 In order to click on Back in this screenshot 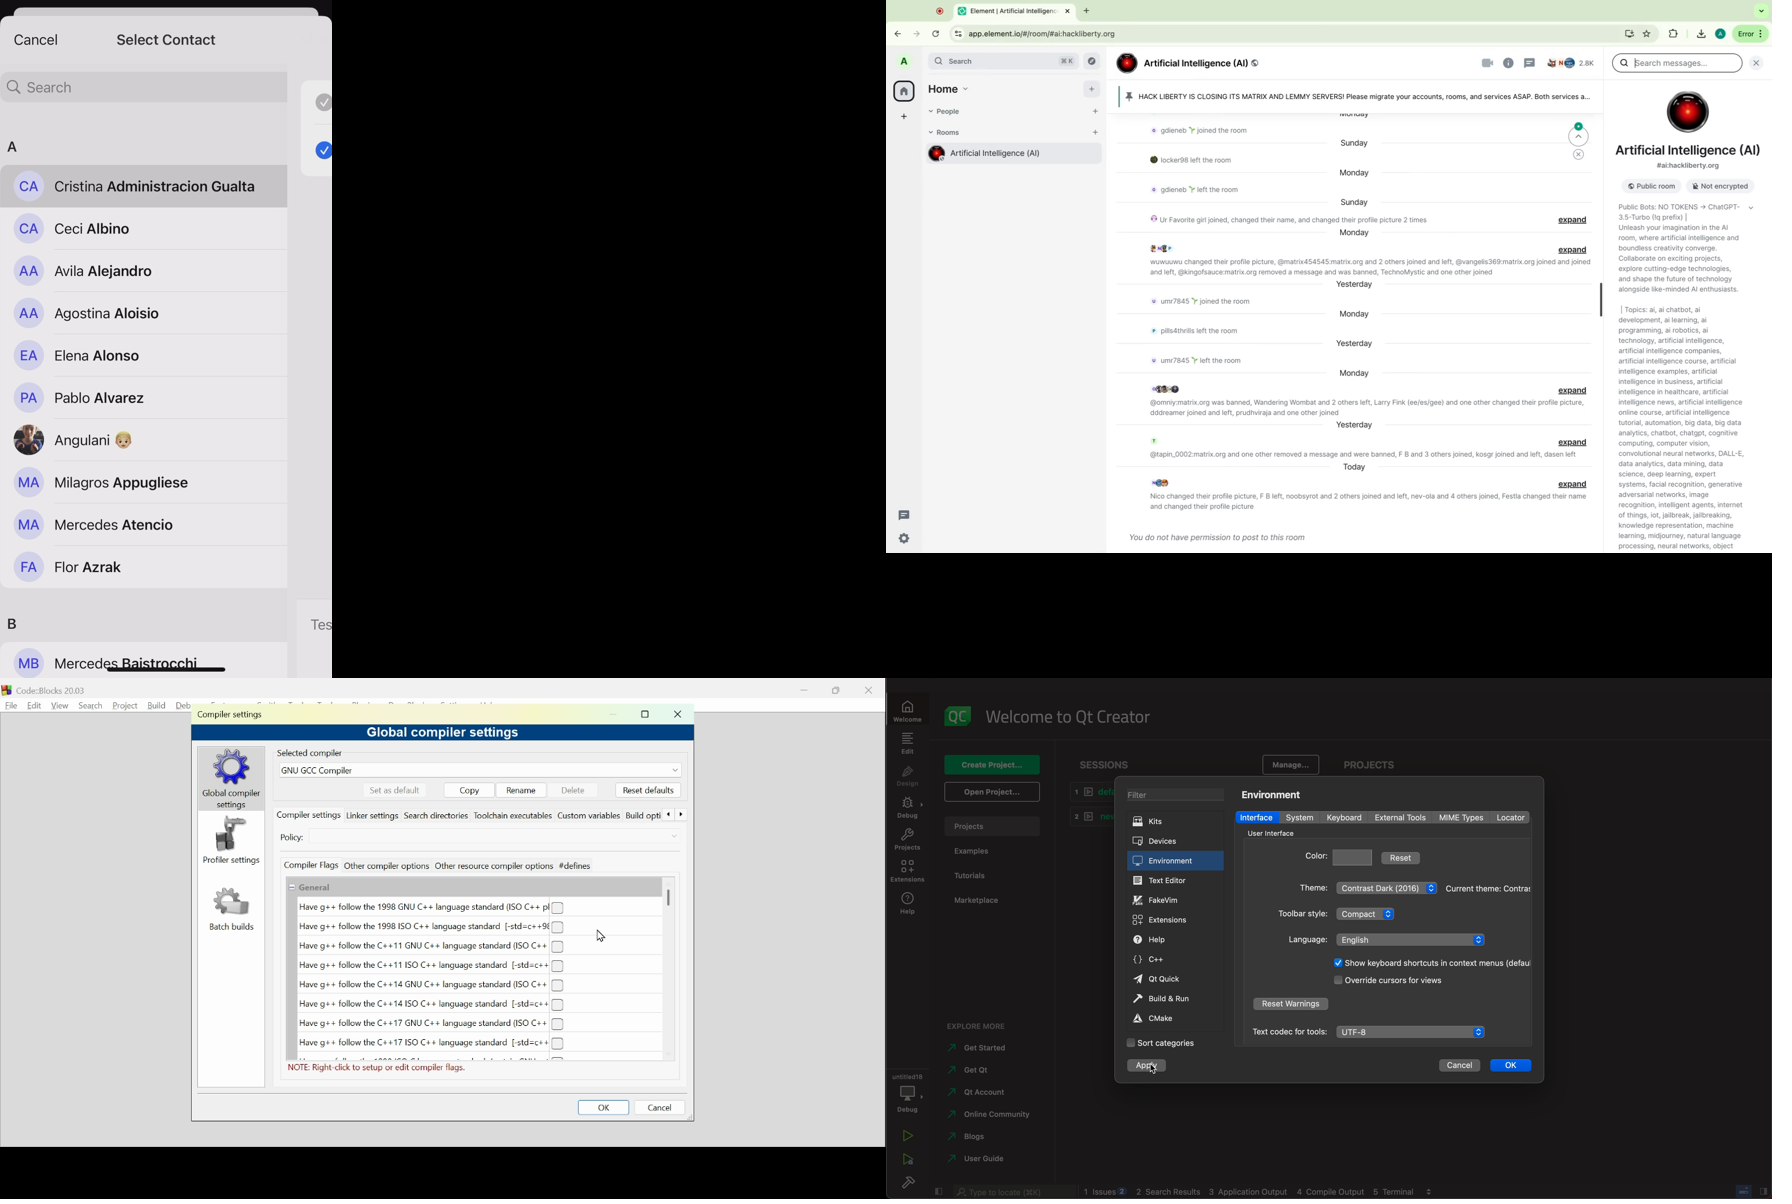, I will do `click(668, 816)`.